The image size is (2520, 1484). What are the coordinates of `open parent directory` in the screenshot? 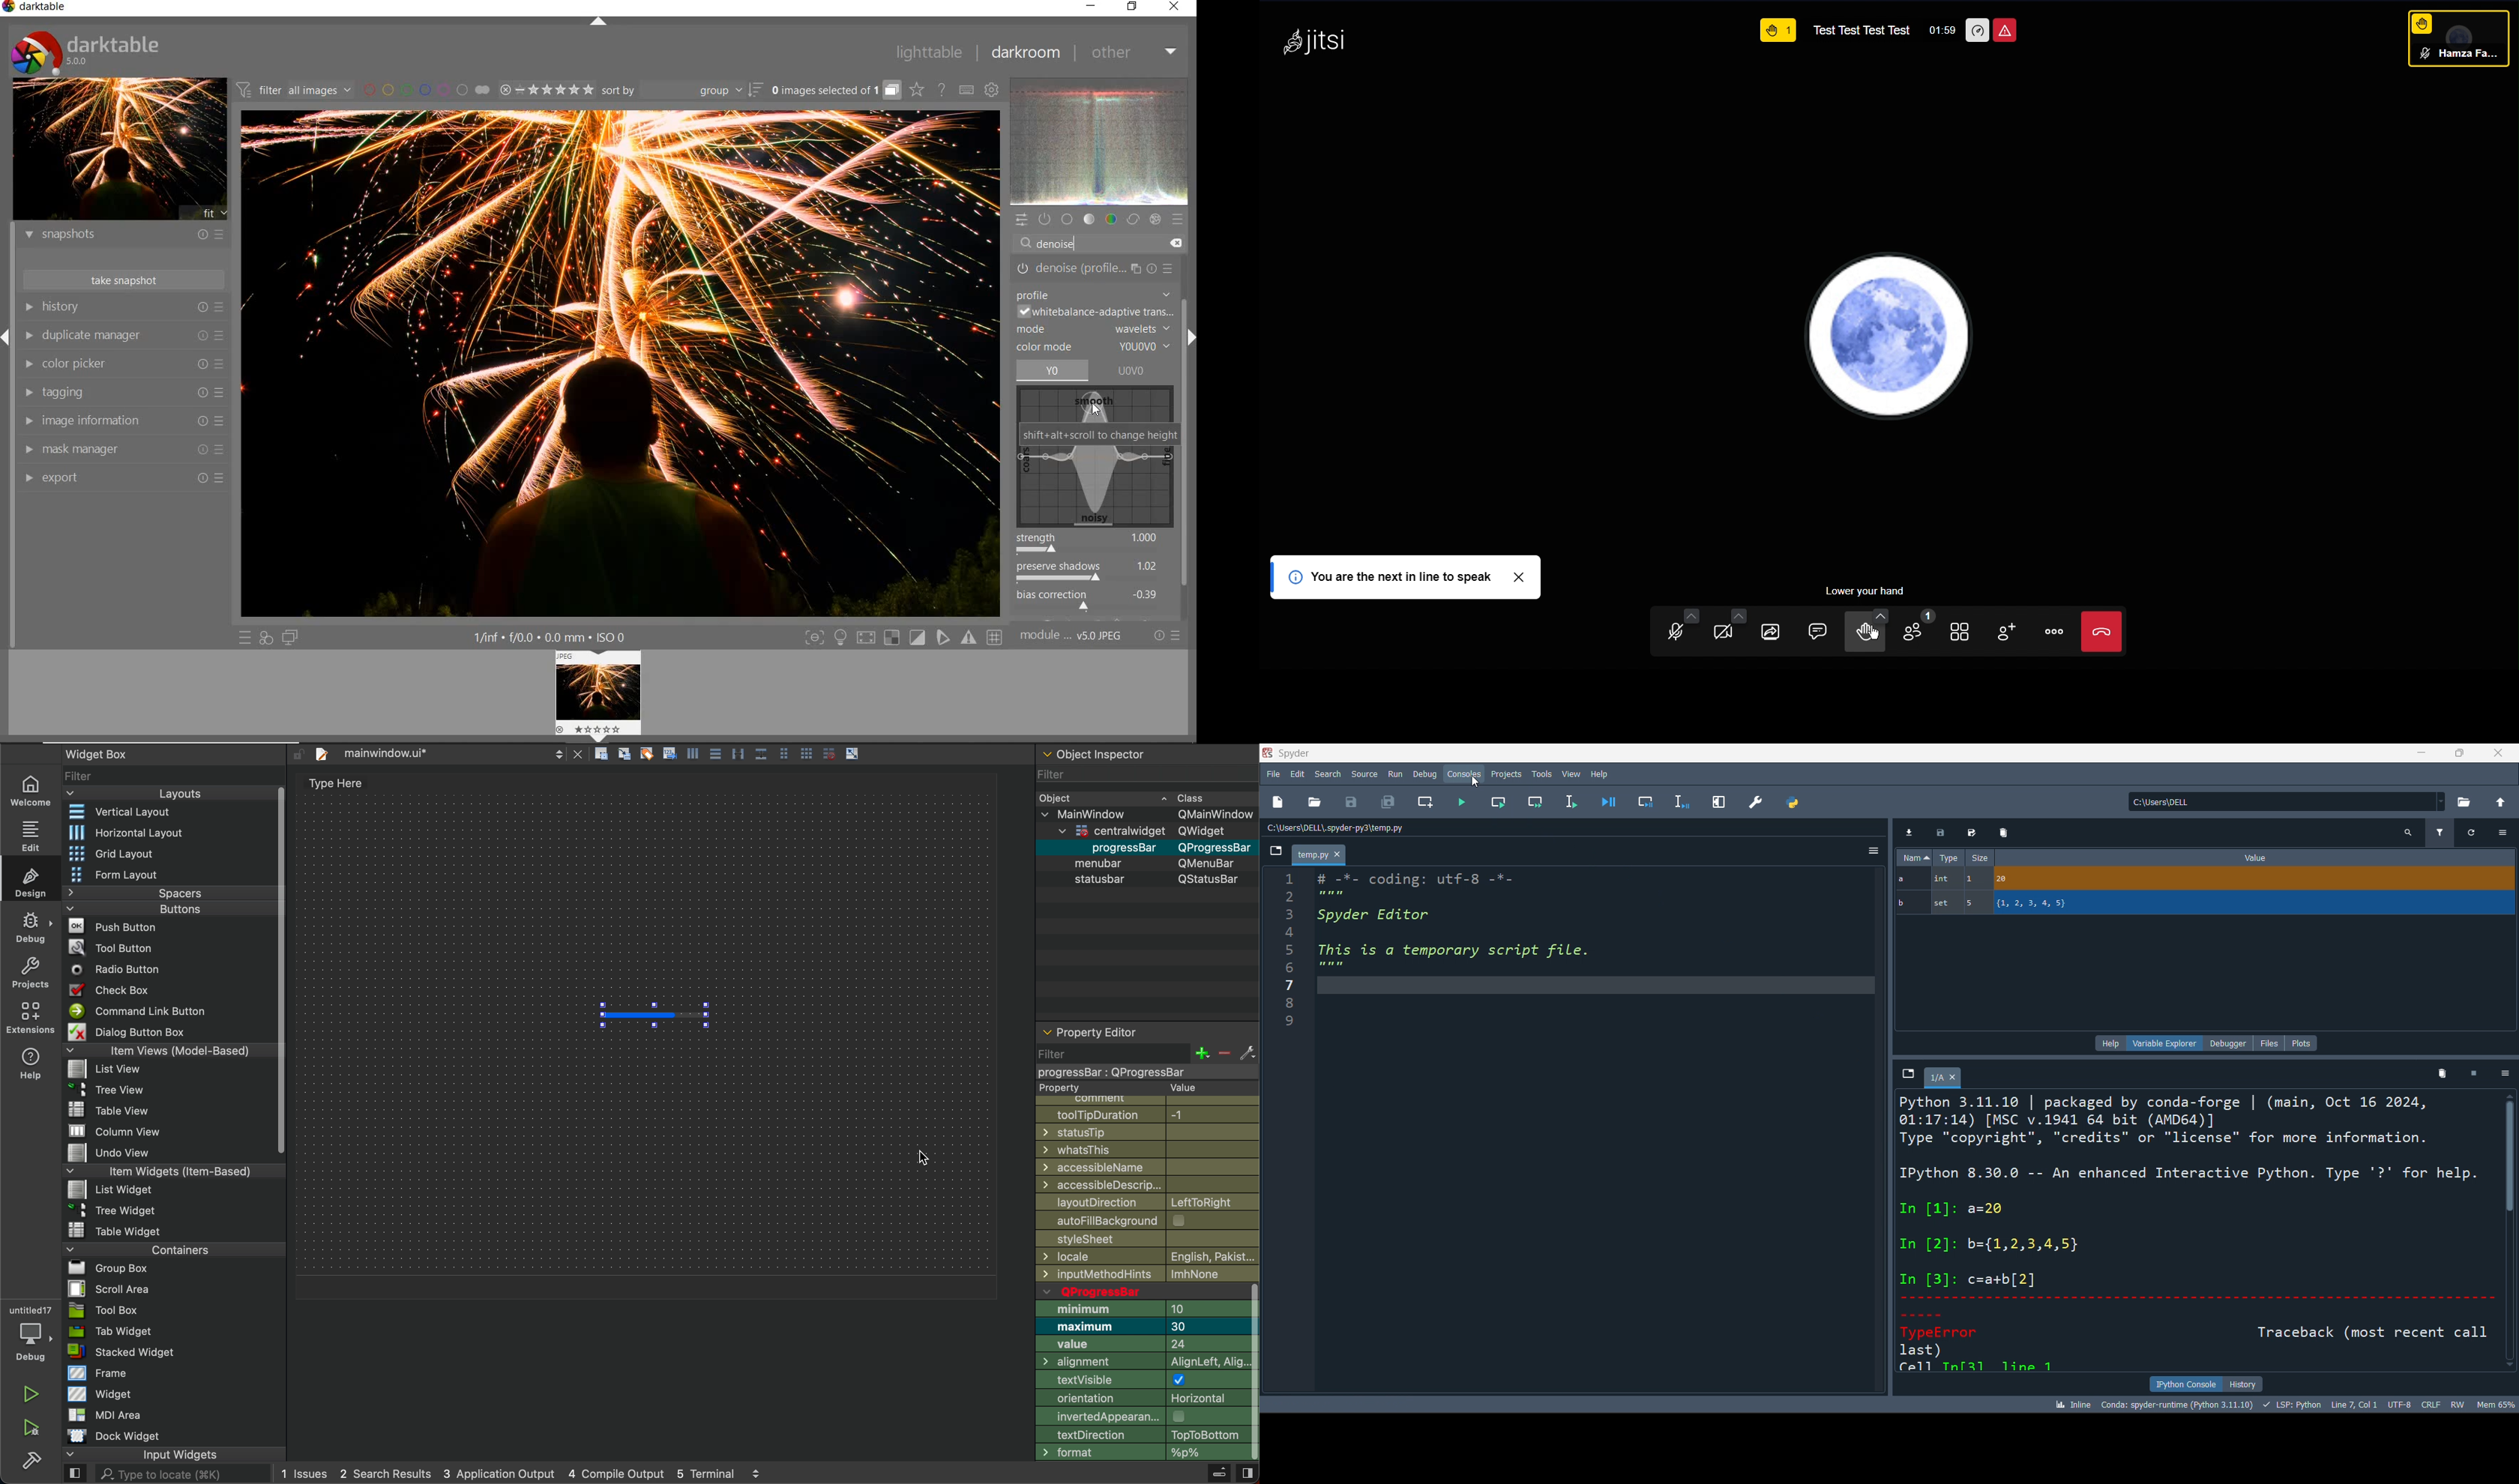 It's located at (2503, 803).